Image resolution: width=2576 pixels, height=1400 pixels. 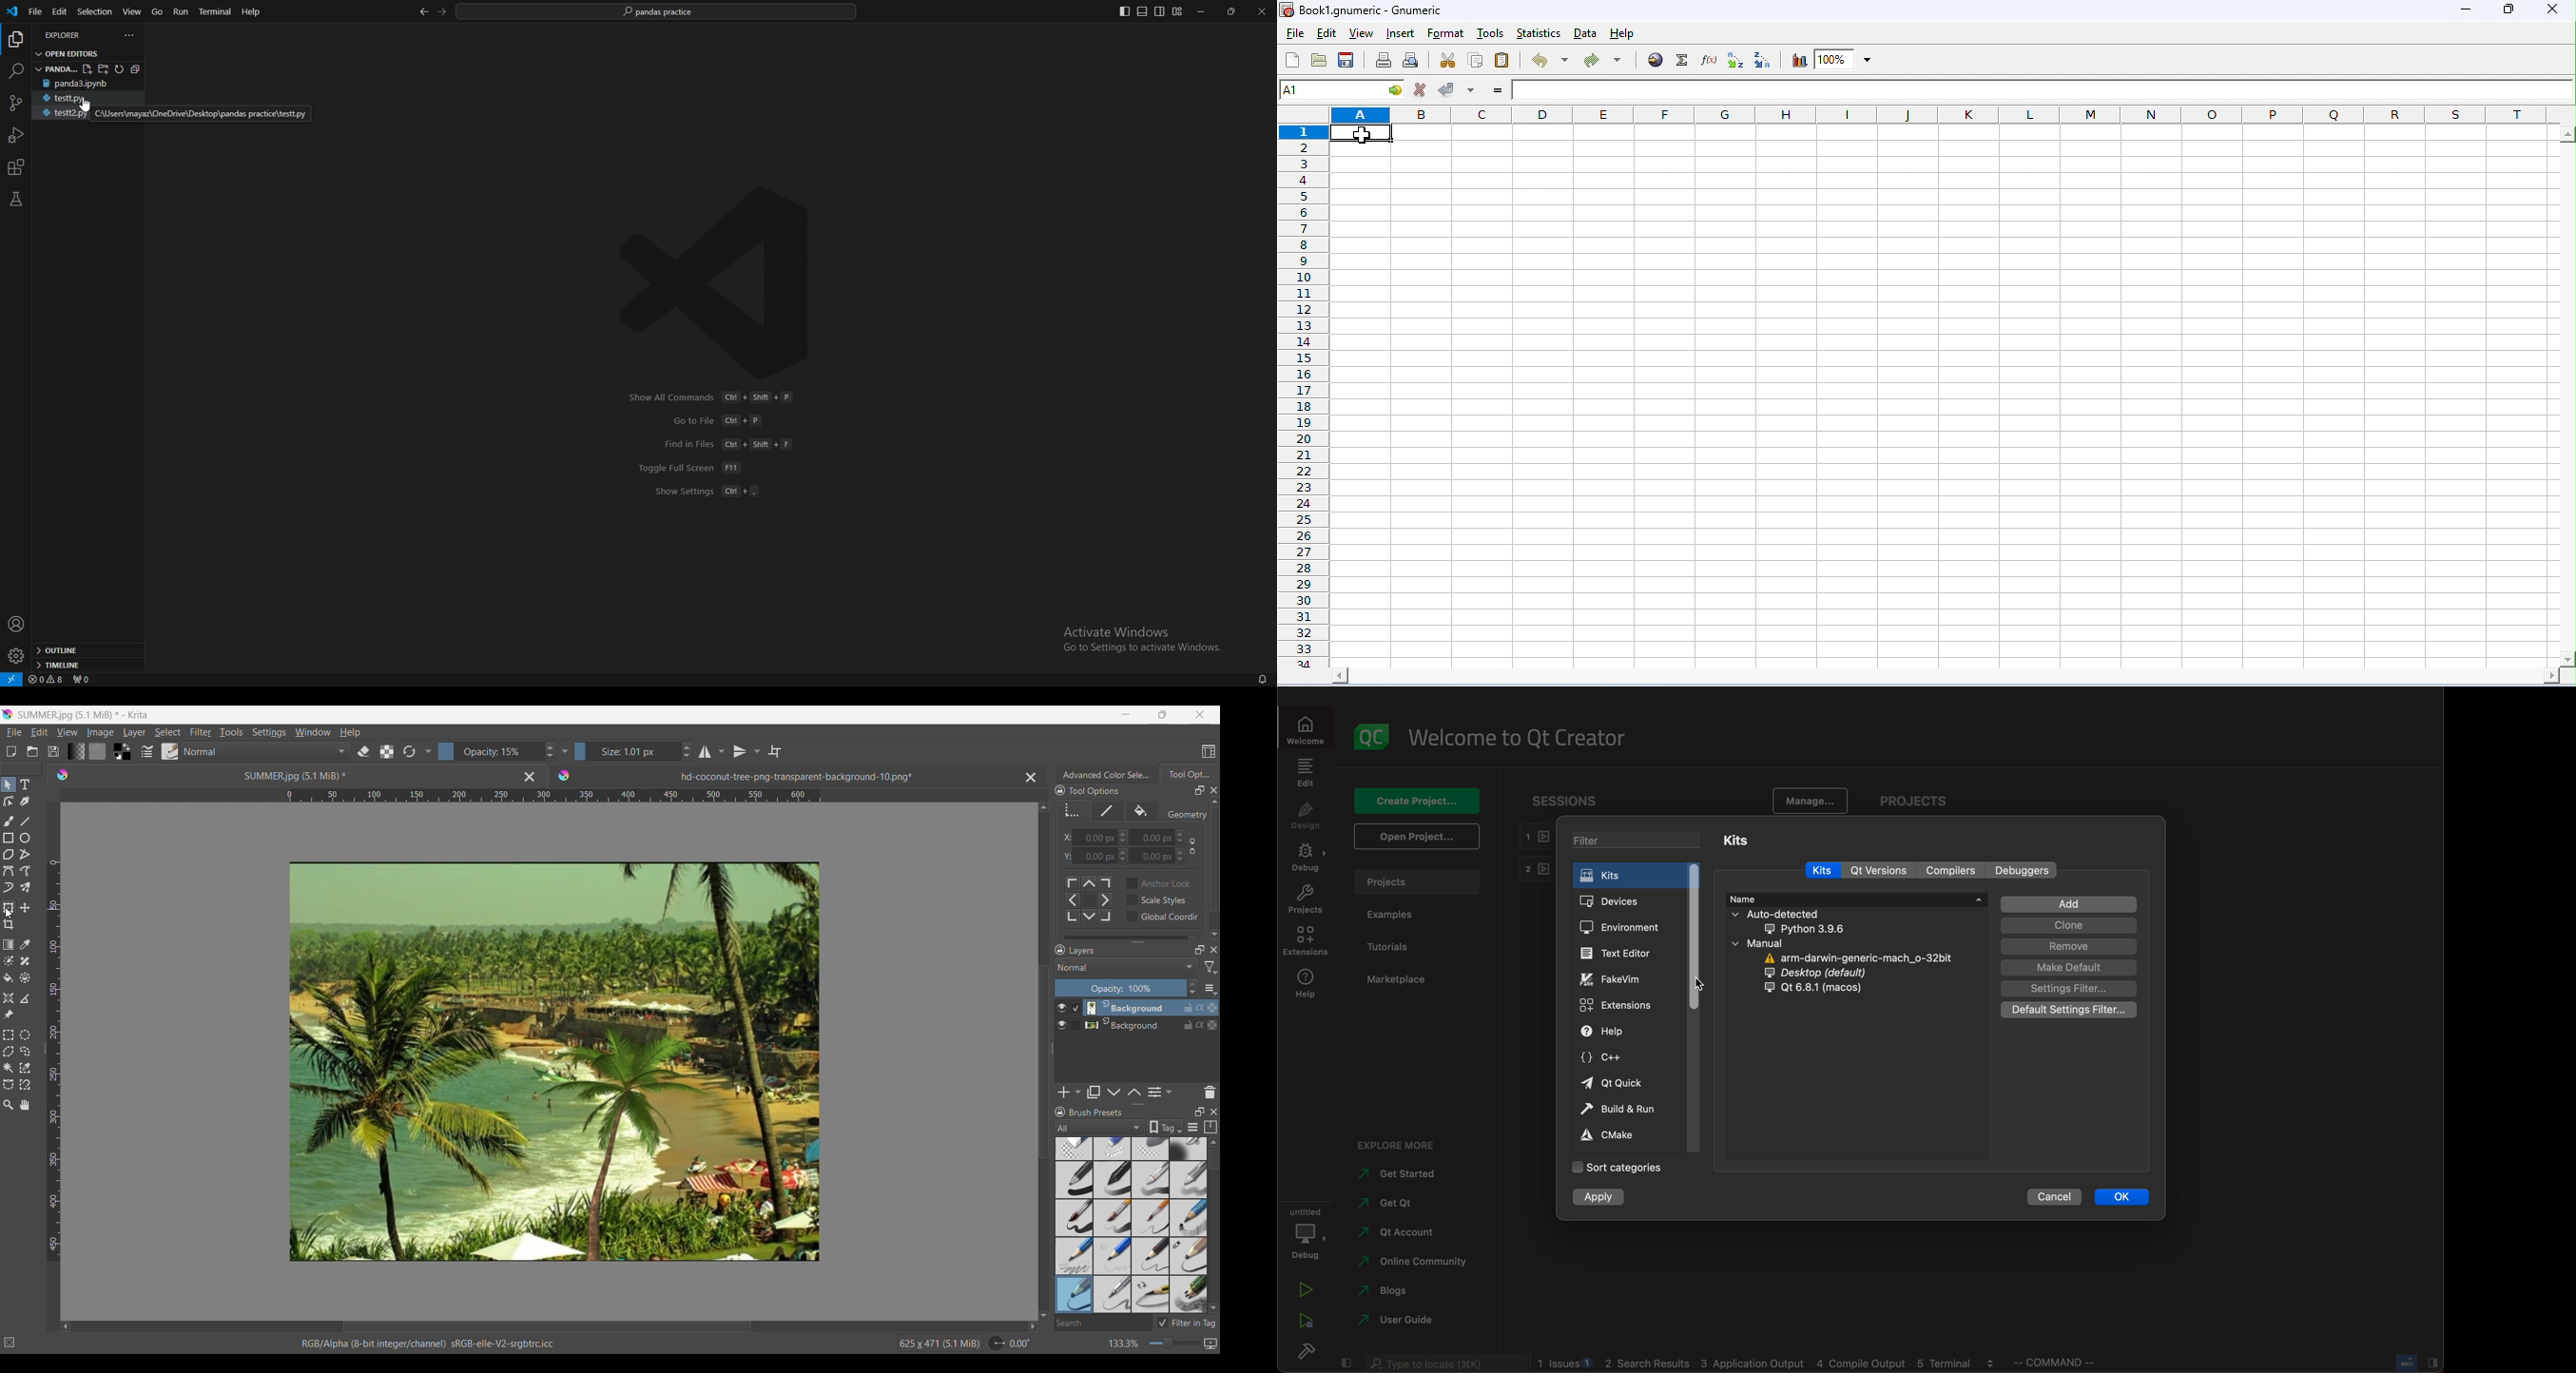 What do you see at coordinates (1152, 1256) in the screenshot?
I see `pencil 2` at bounding box center [1152, 1256].